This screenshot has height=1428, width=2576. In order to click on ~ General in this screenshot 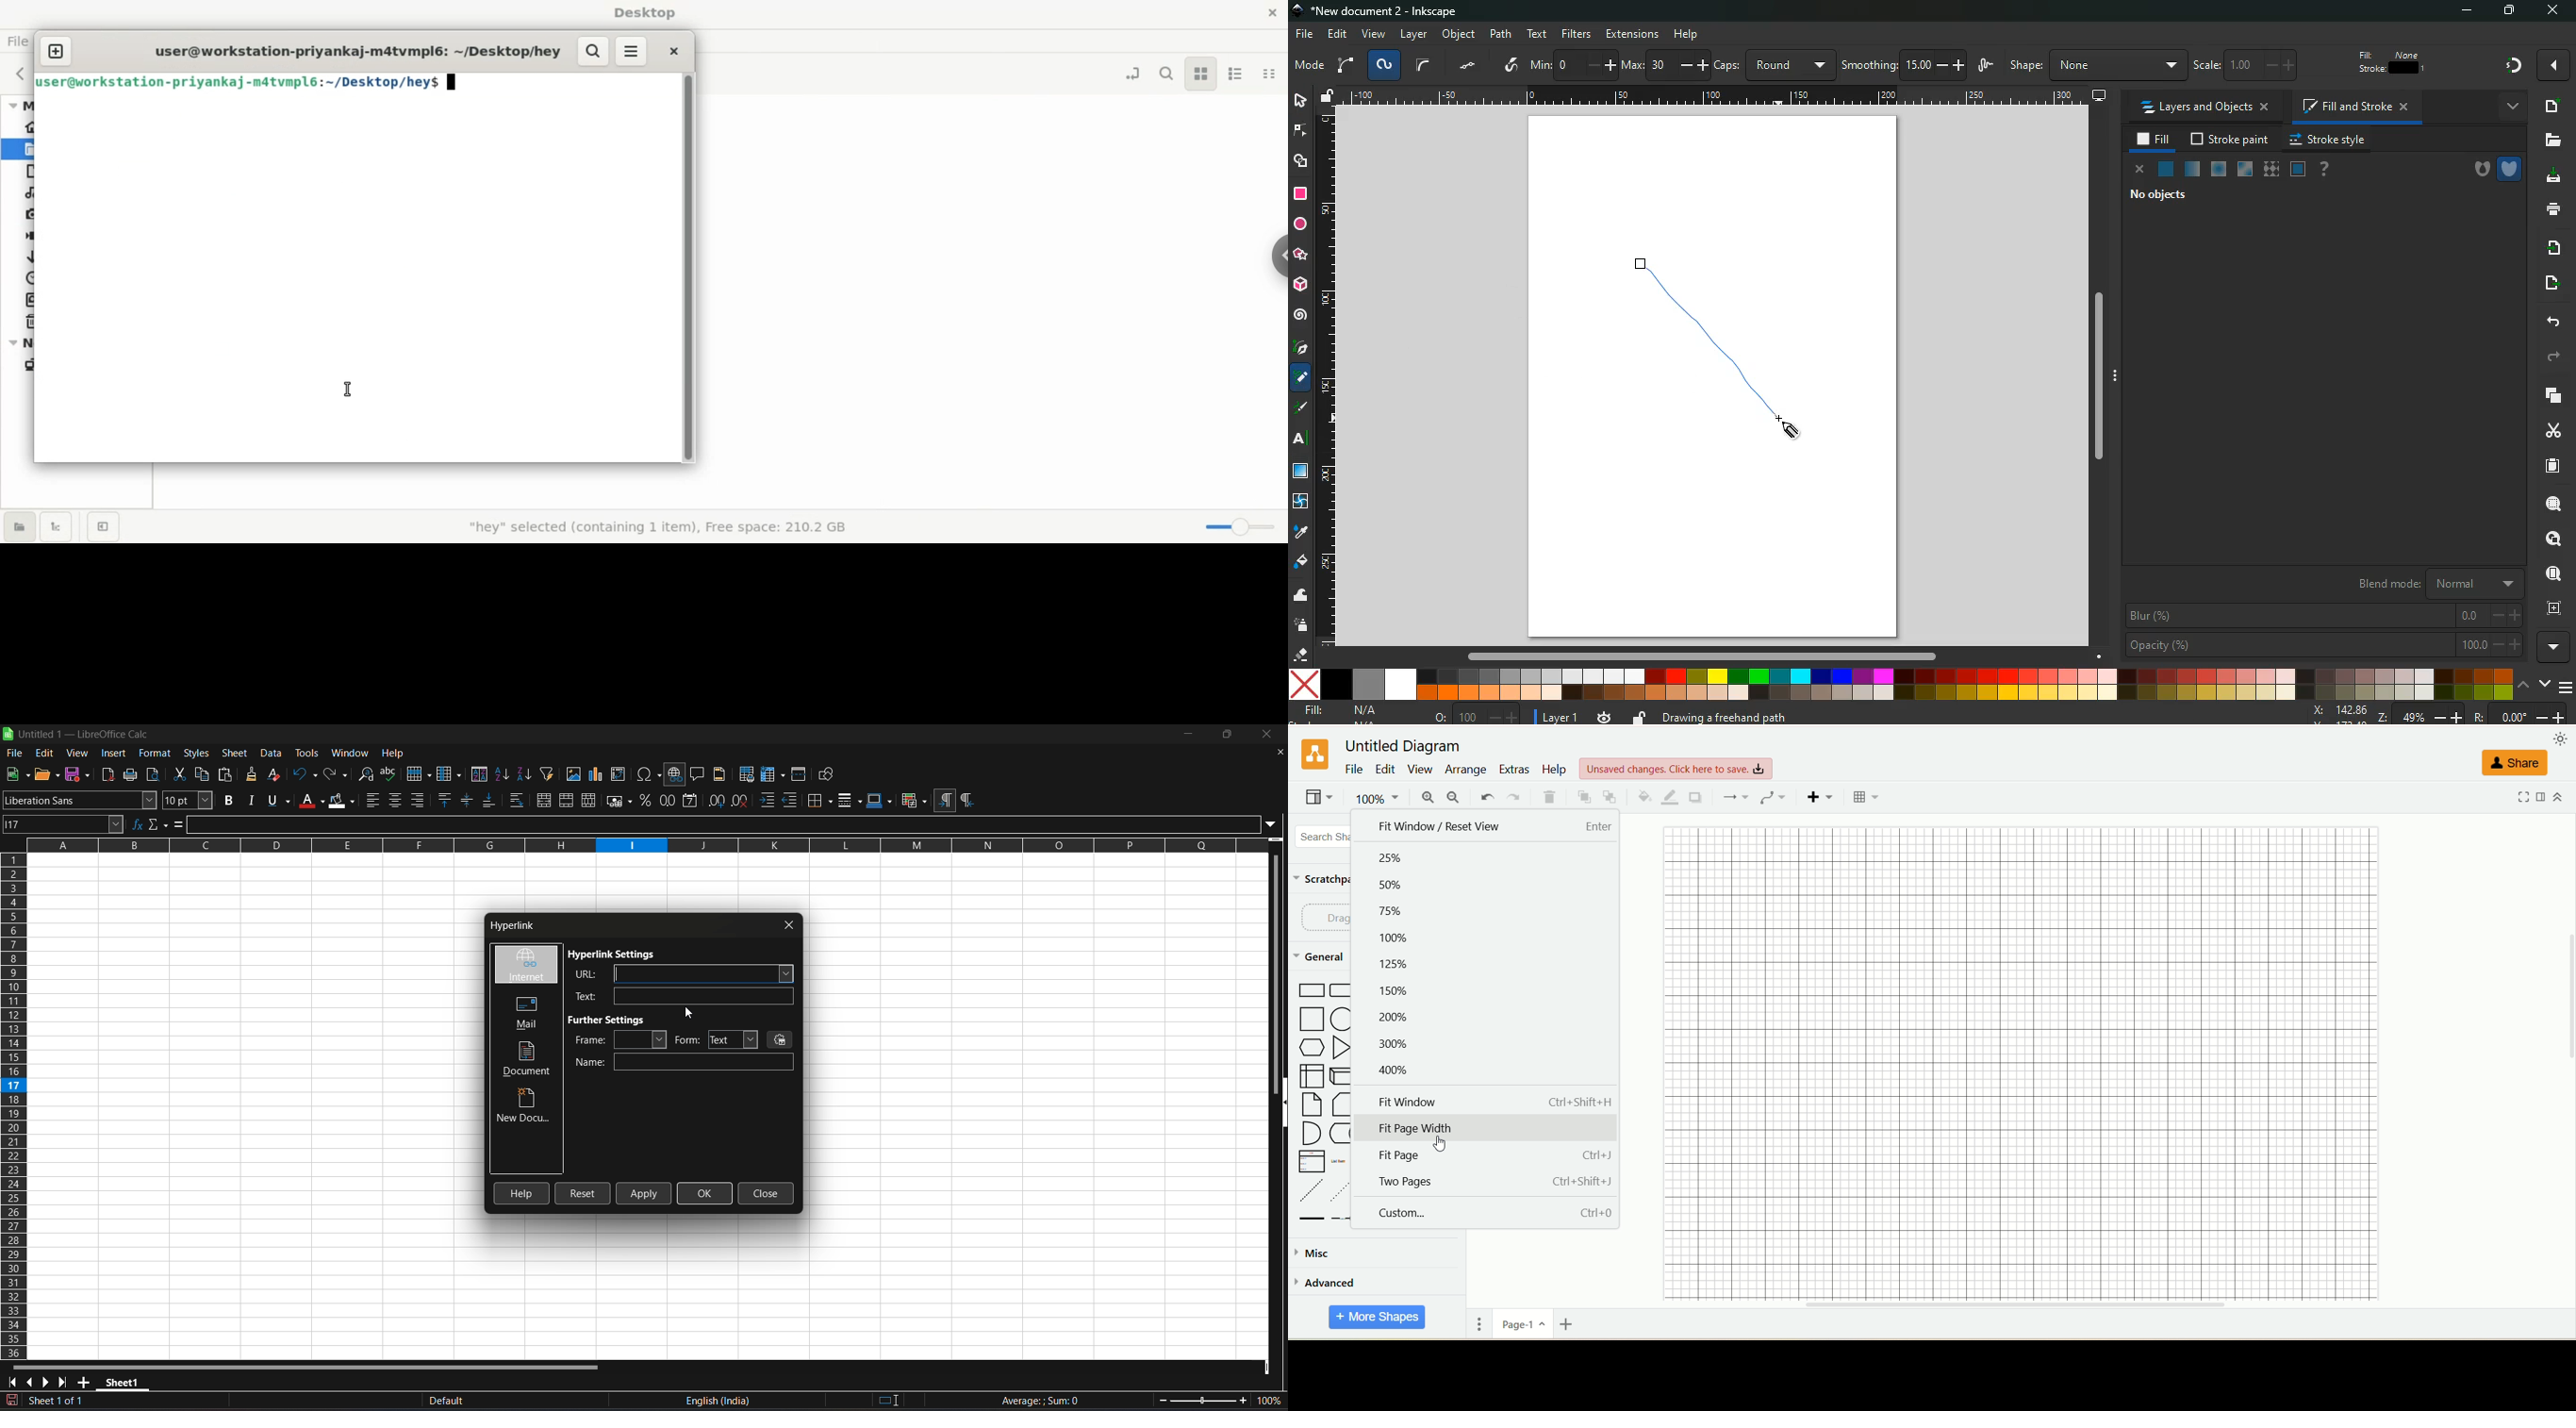, I will do `click(1321, 956)`.